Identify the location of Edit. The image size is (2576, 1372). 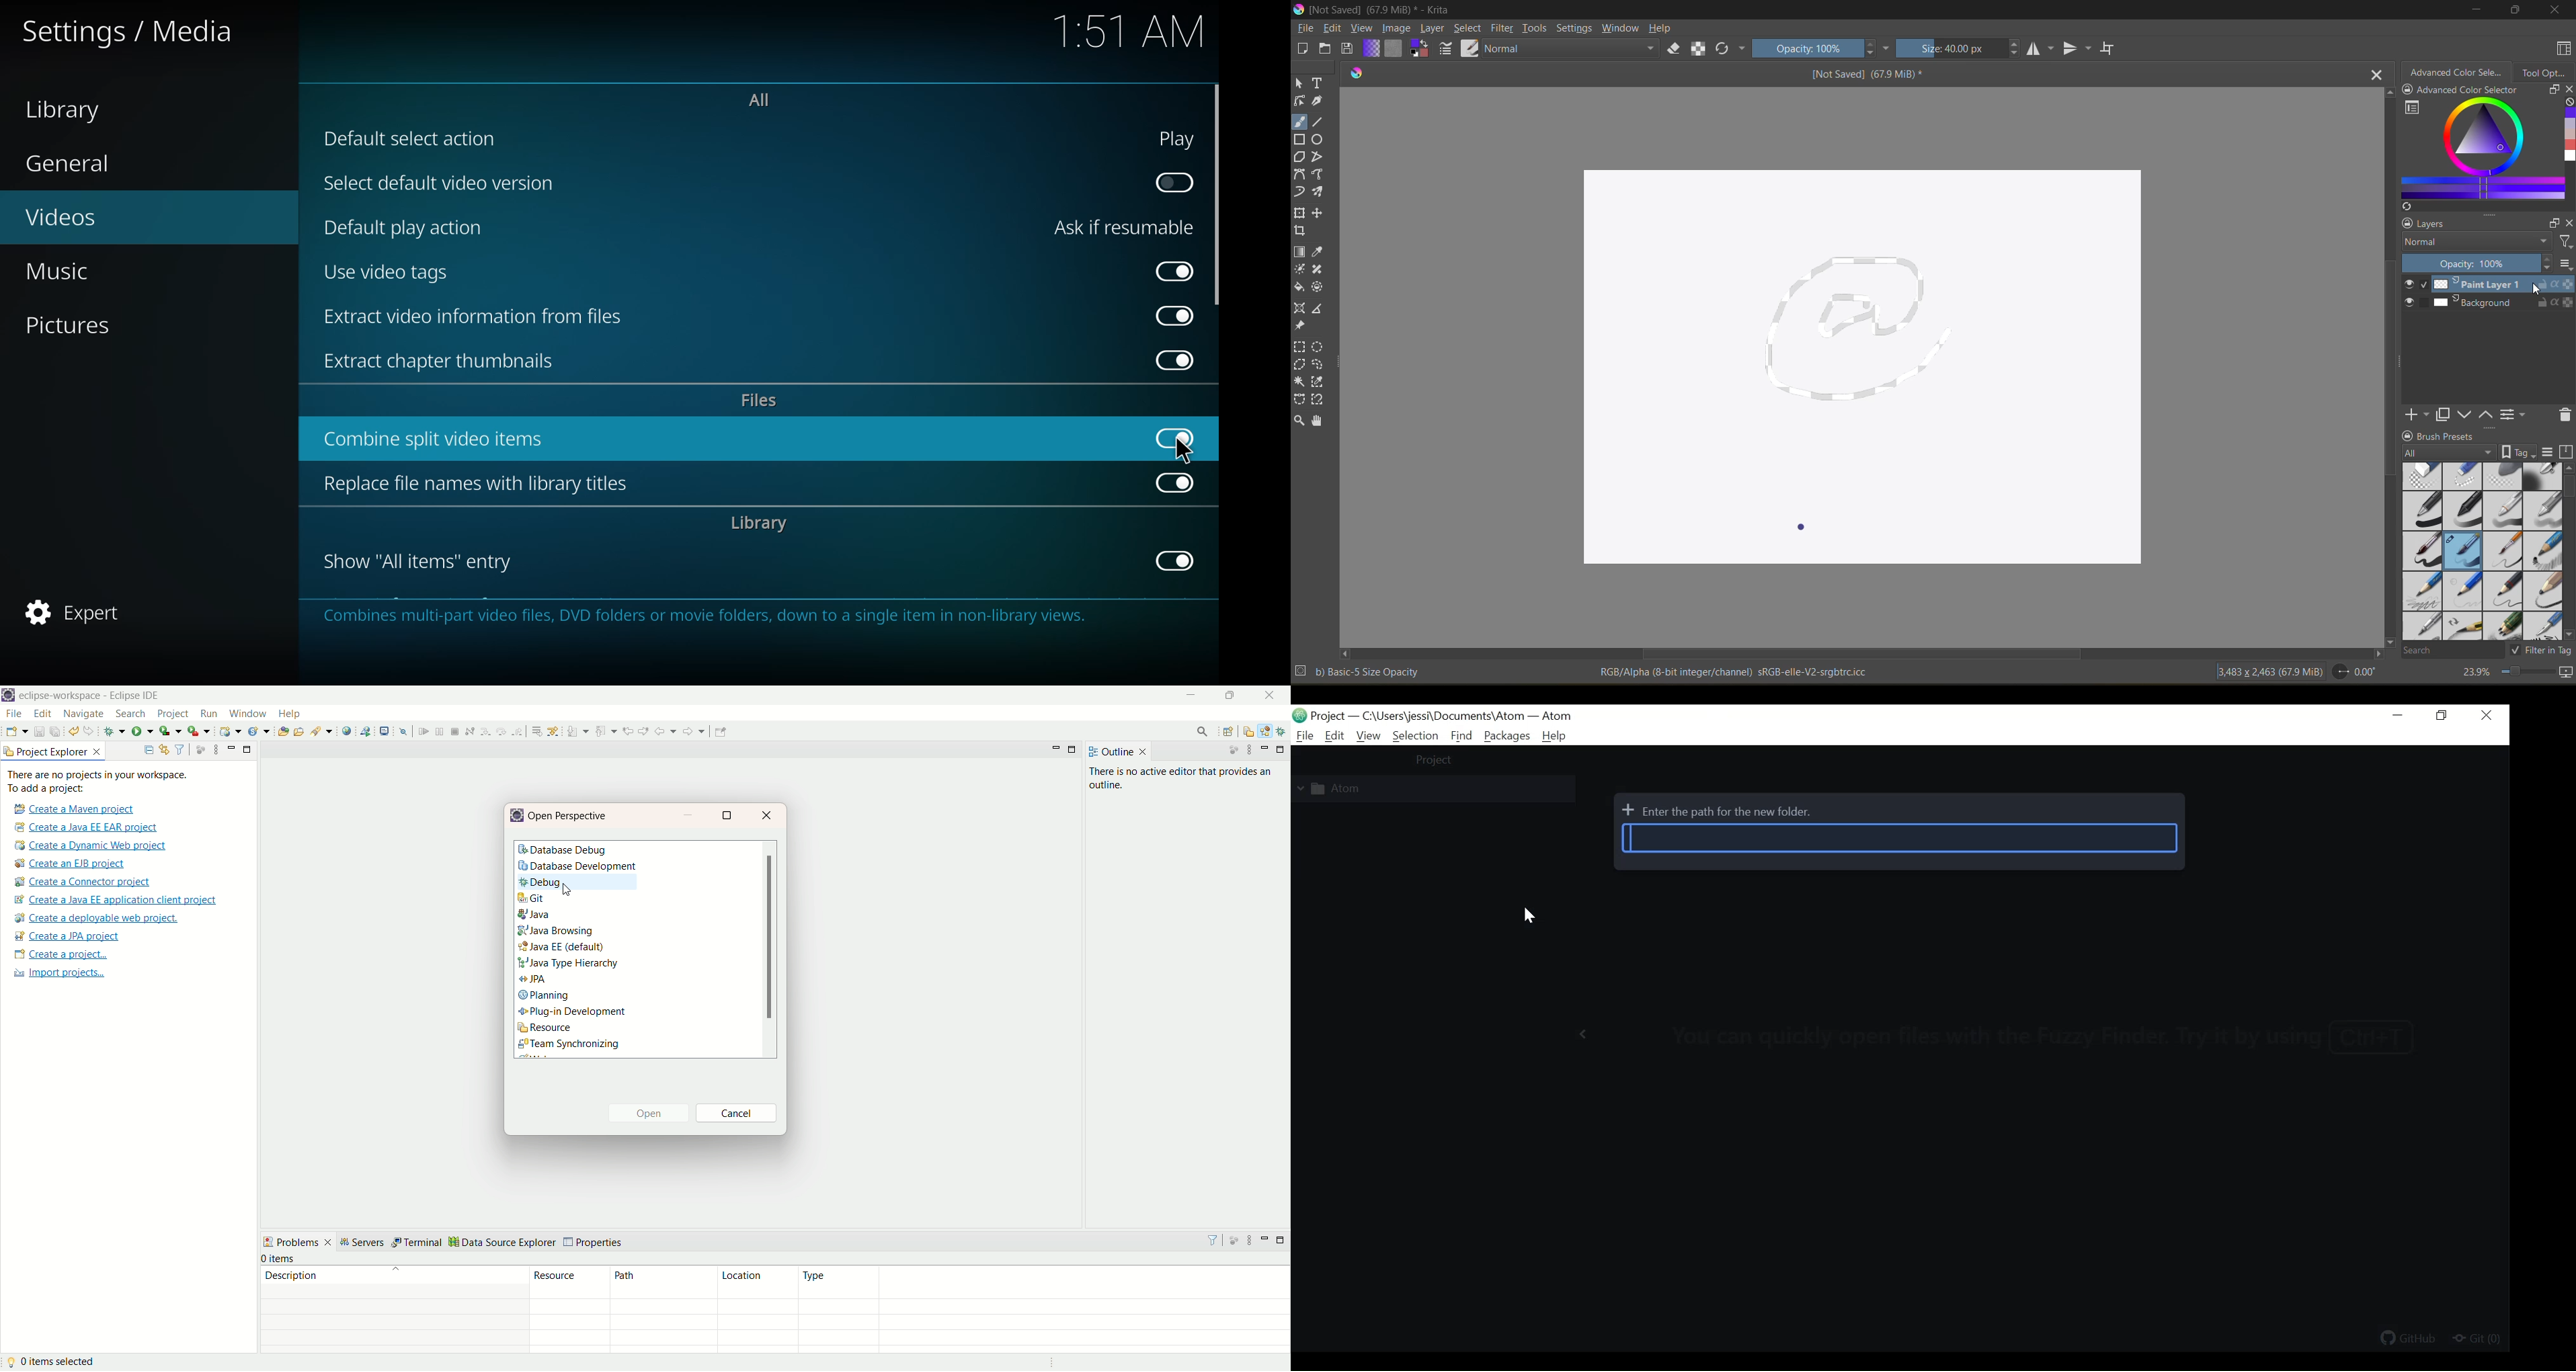
(1335, 736).